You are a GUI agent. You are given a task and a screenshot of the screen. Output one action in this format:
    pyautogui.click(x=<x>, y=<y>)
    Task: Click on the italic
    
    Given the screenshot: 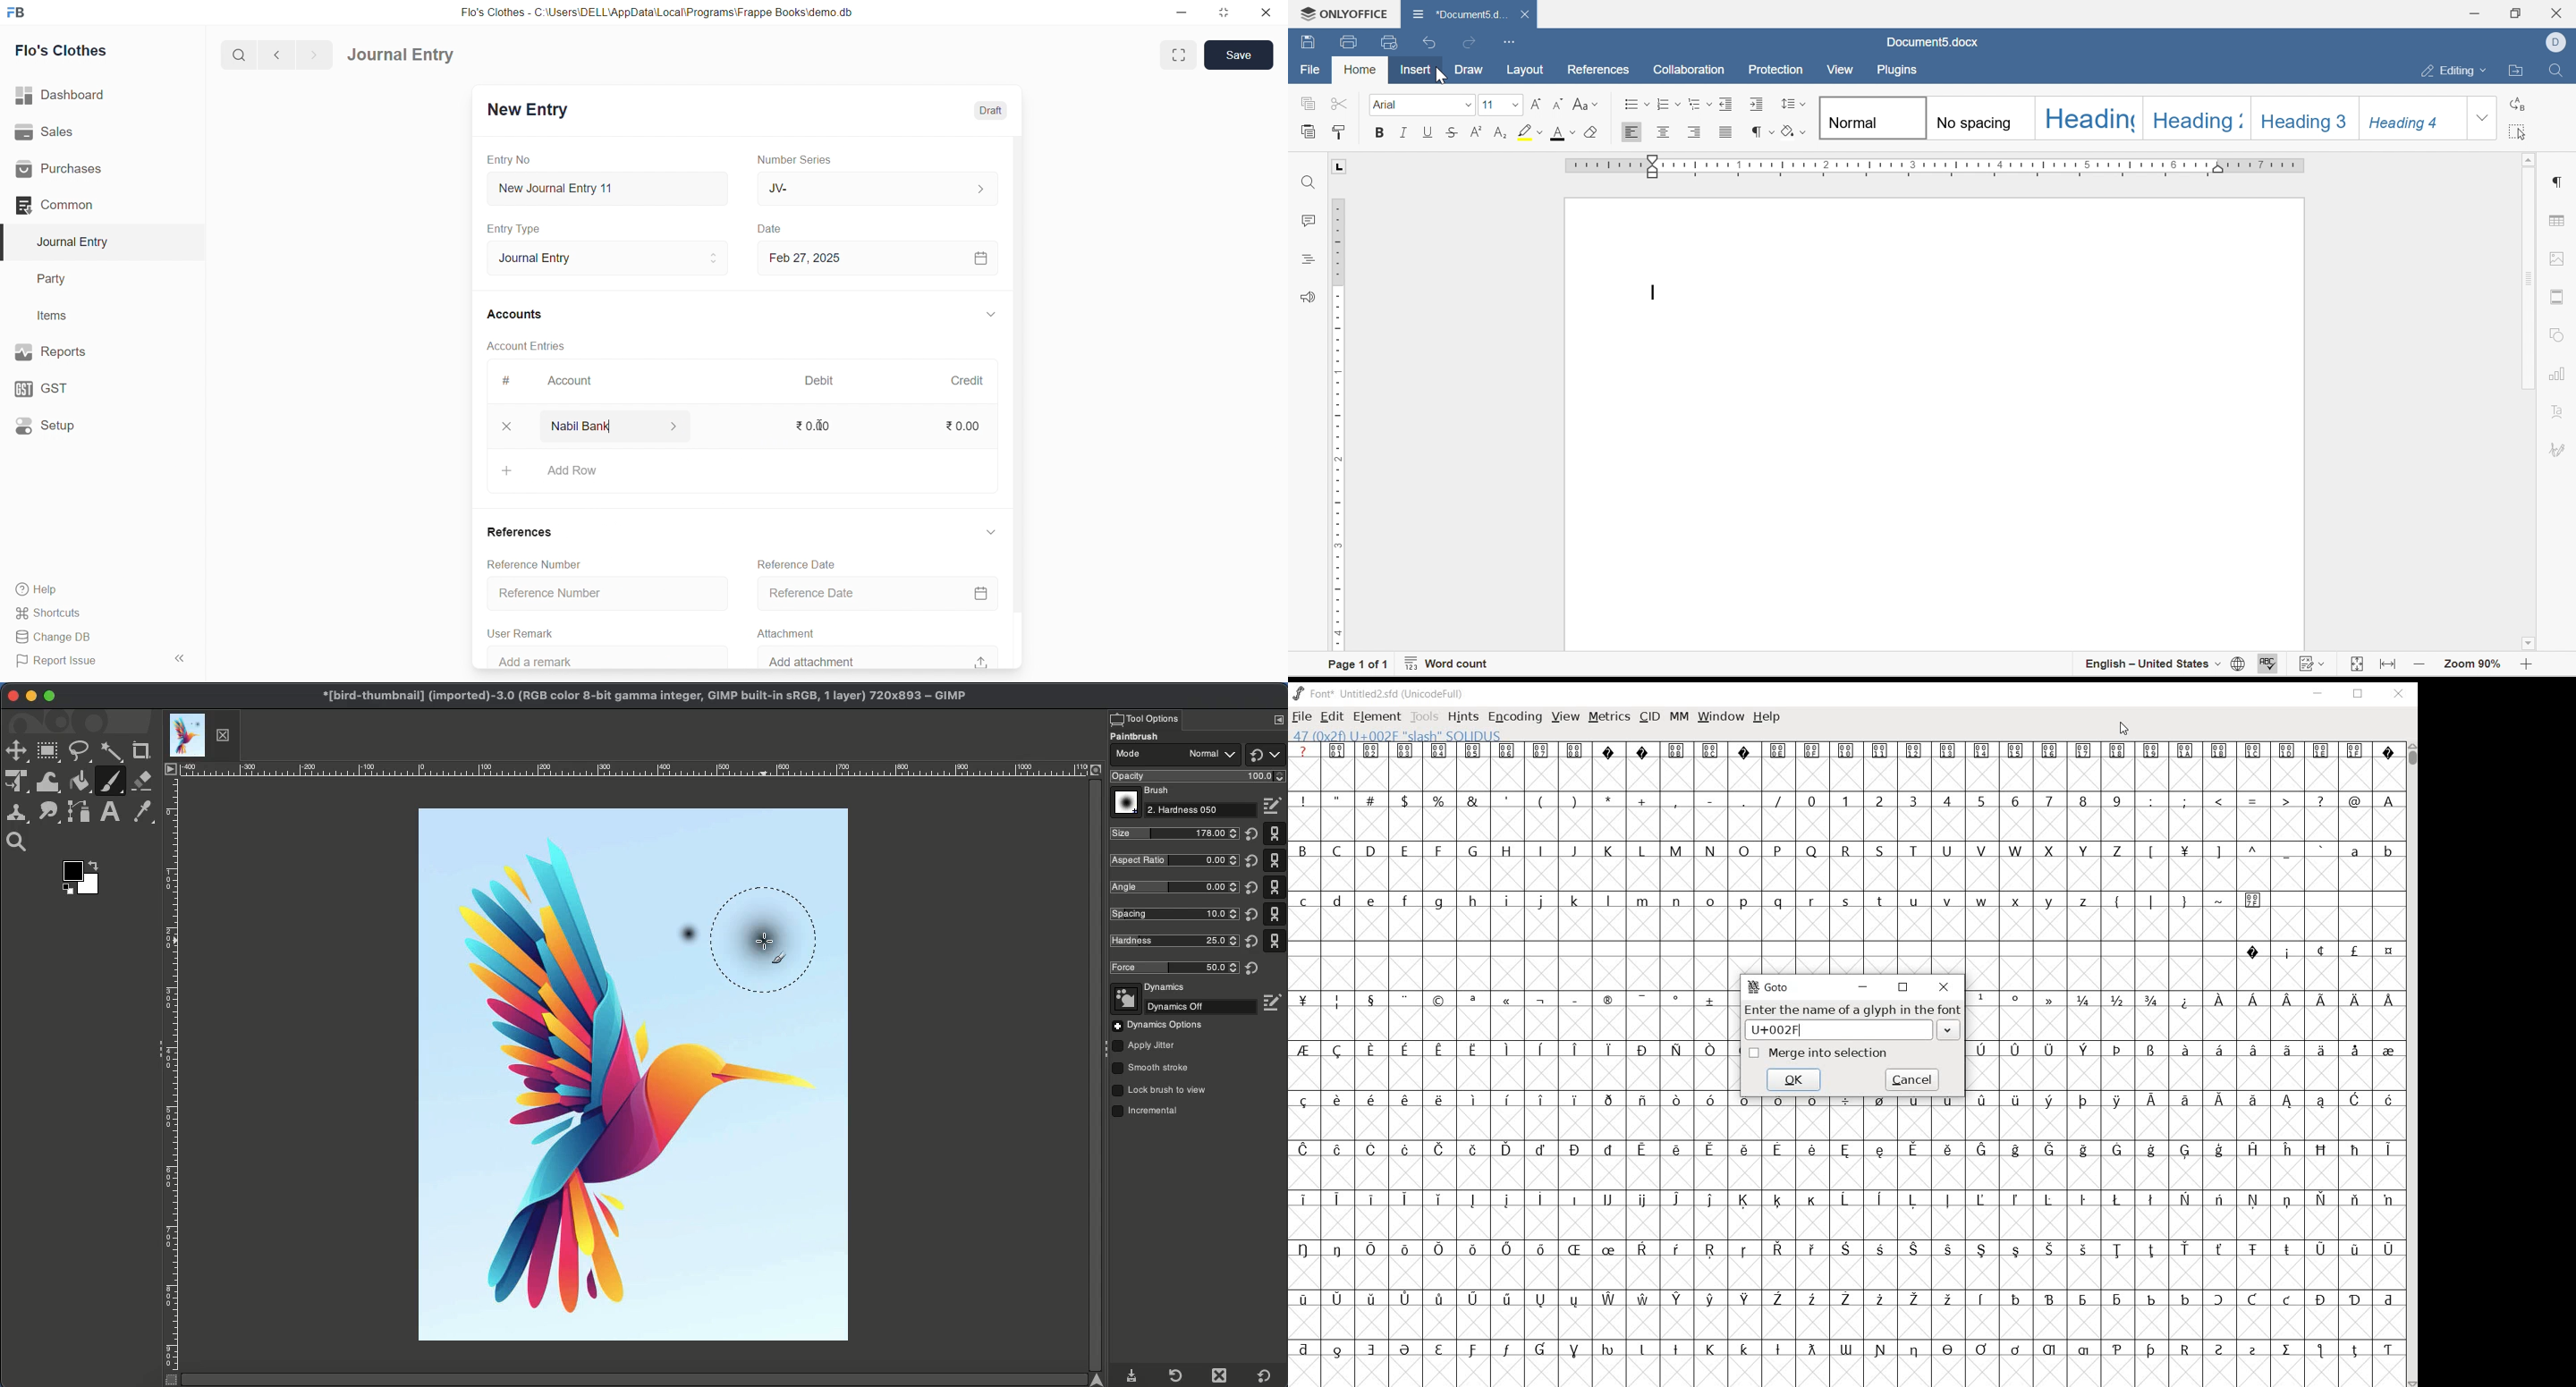 What is the action you would take?
    pyautogui.click(x=1401, y=132)
    